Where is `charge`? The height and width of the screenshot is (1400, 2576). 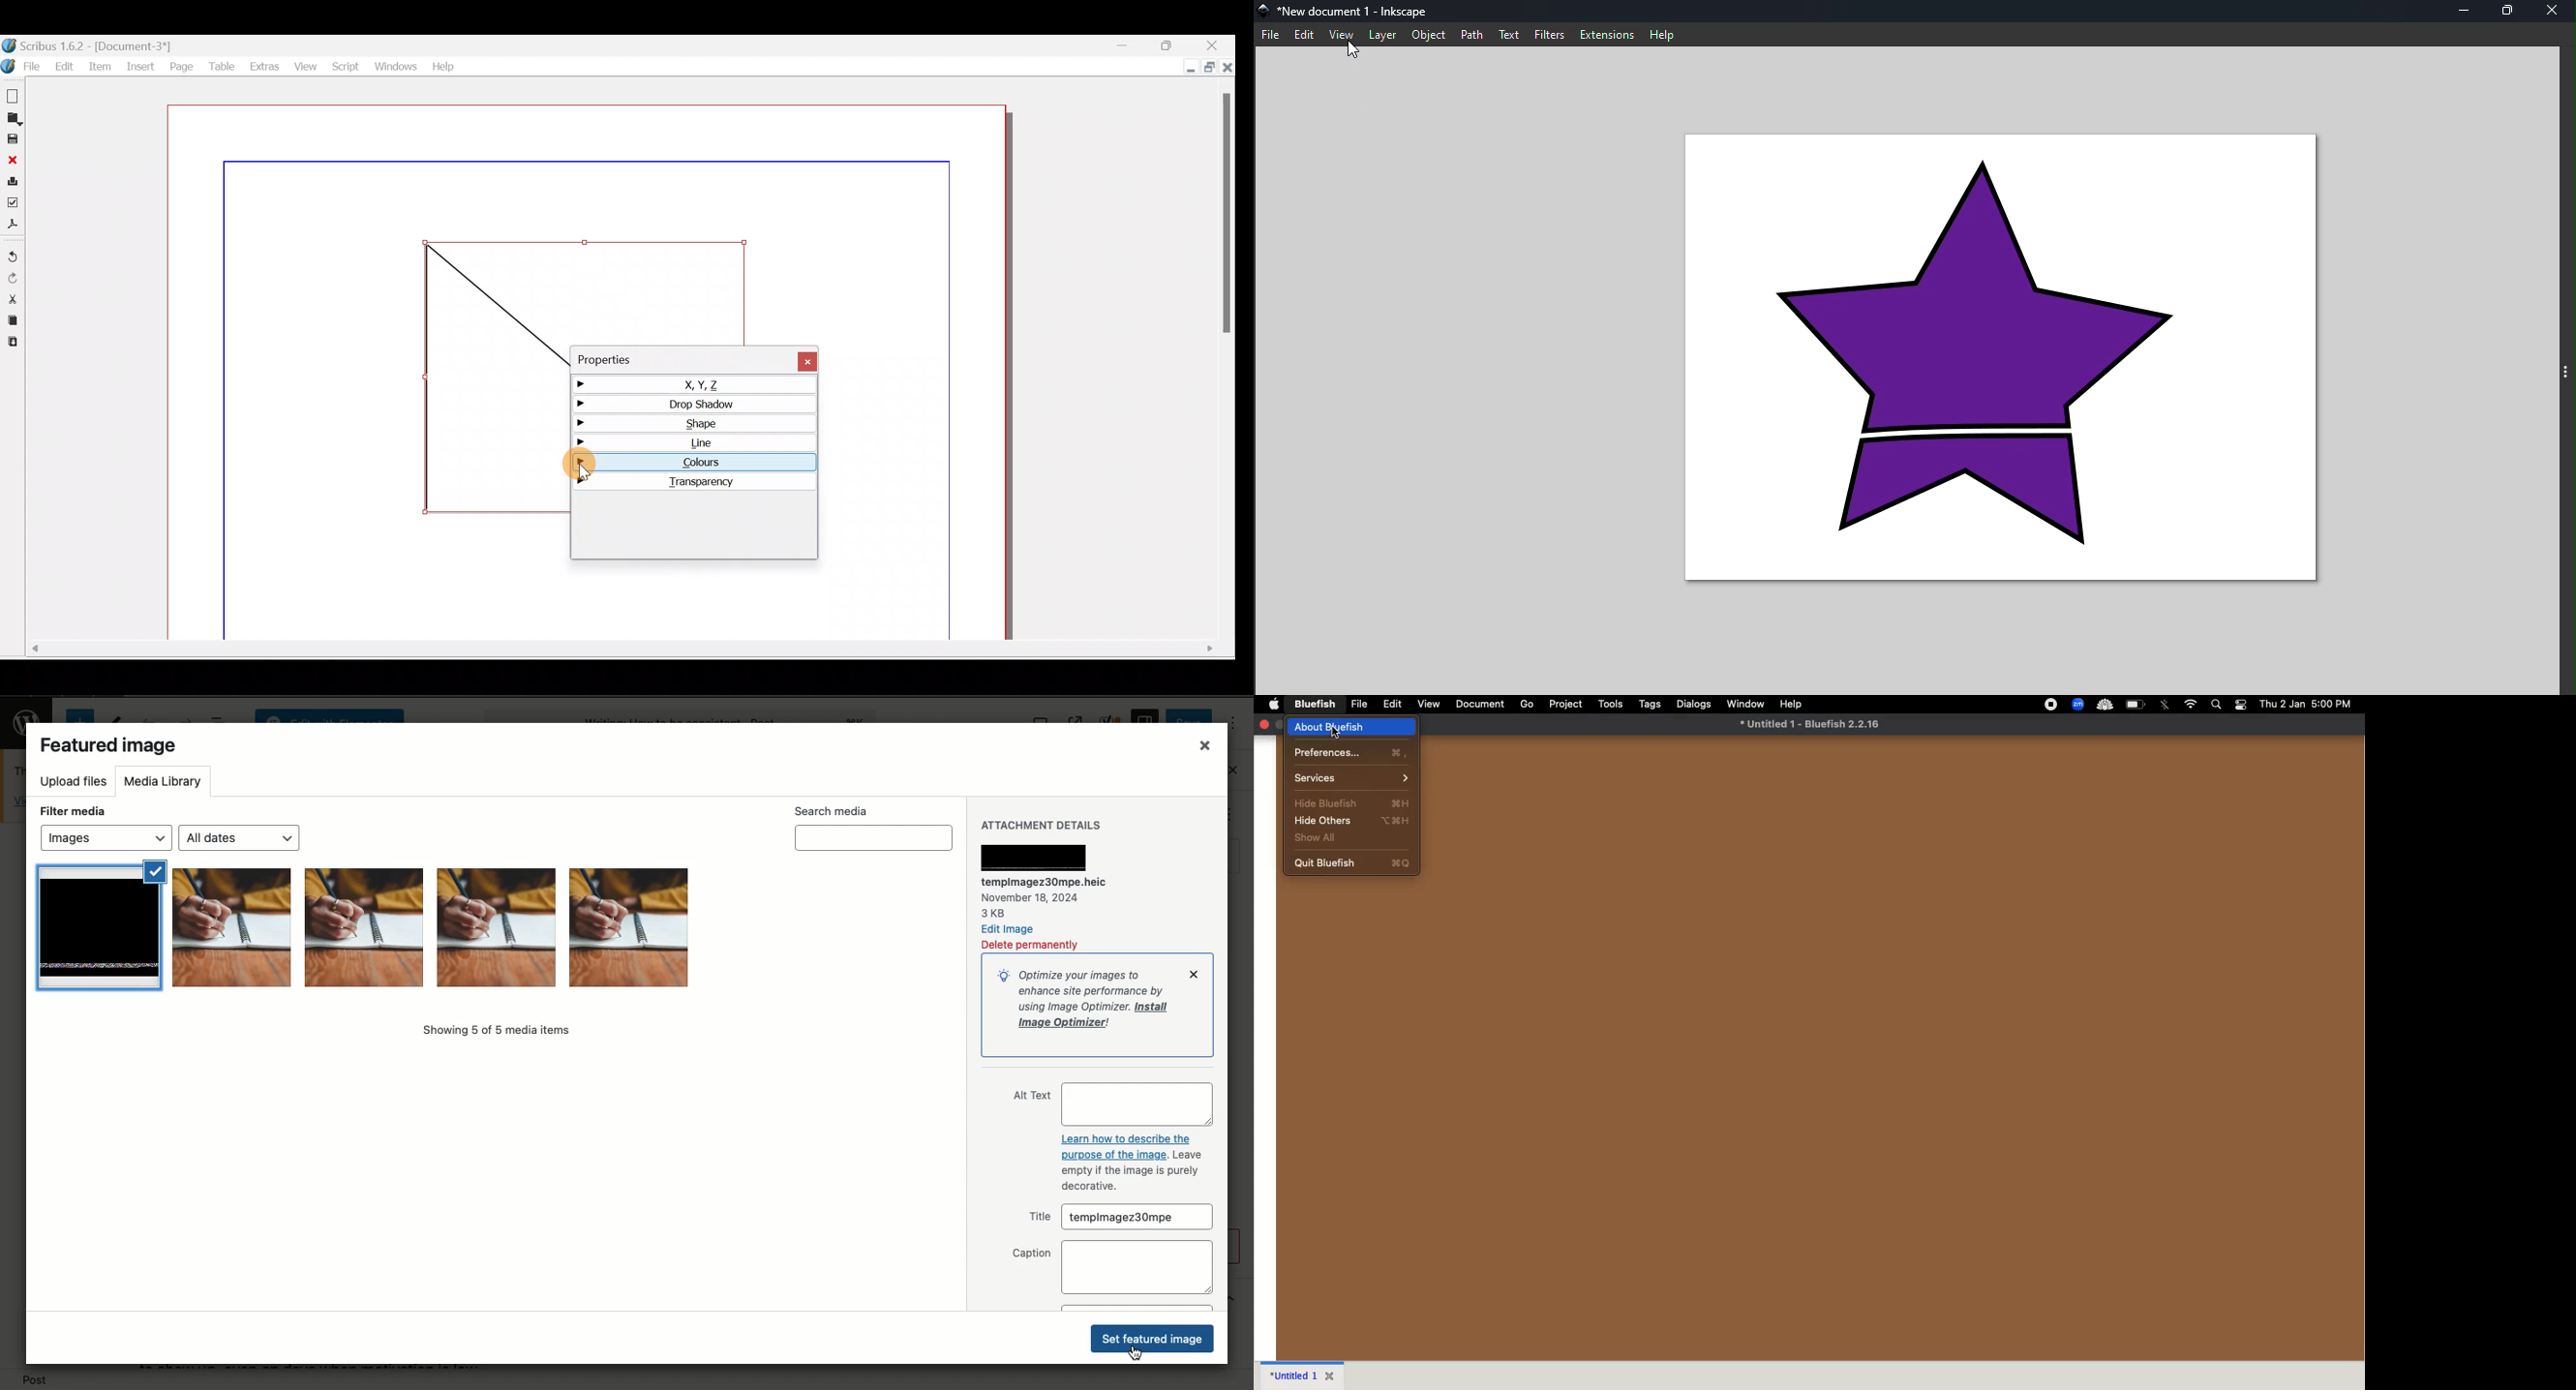 charge is located at coordinates (2136, 704).